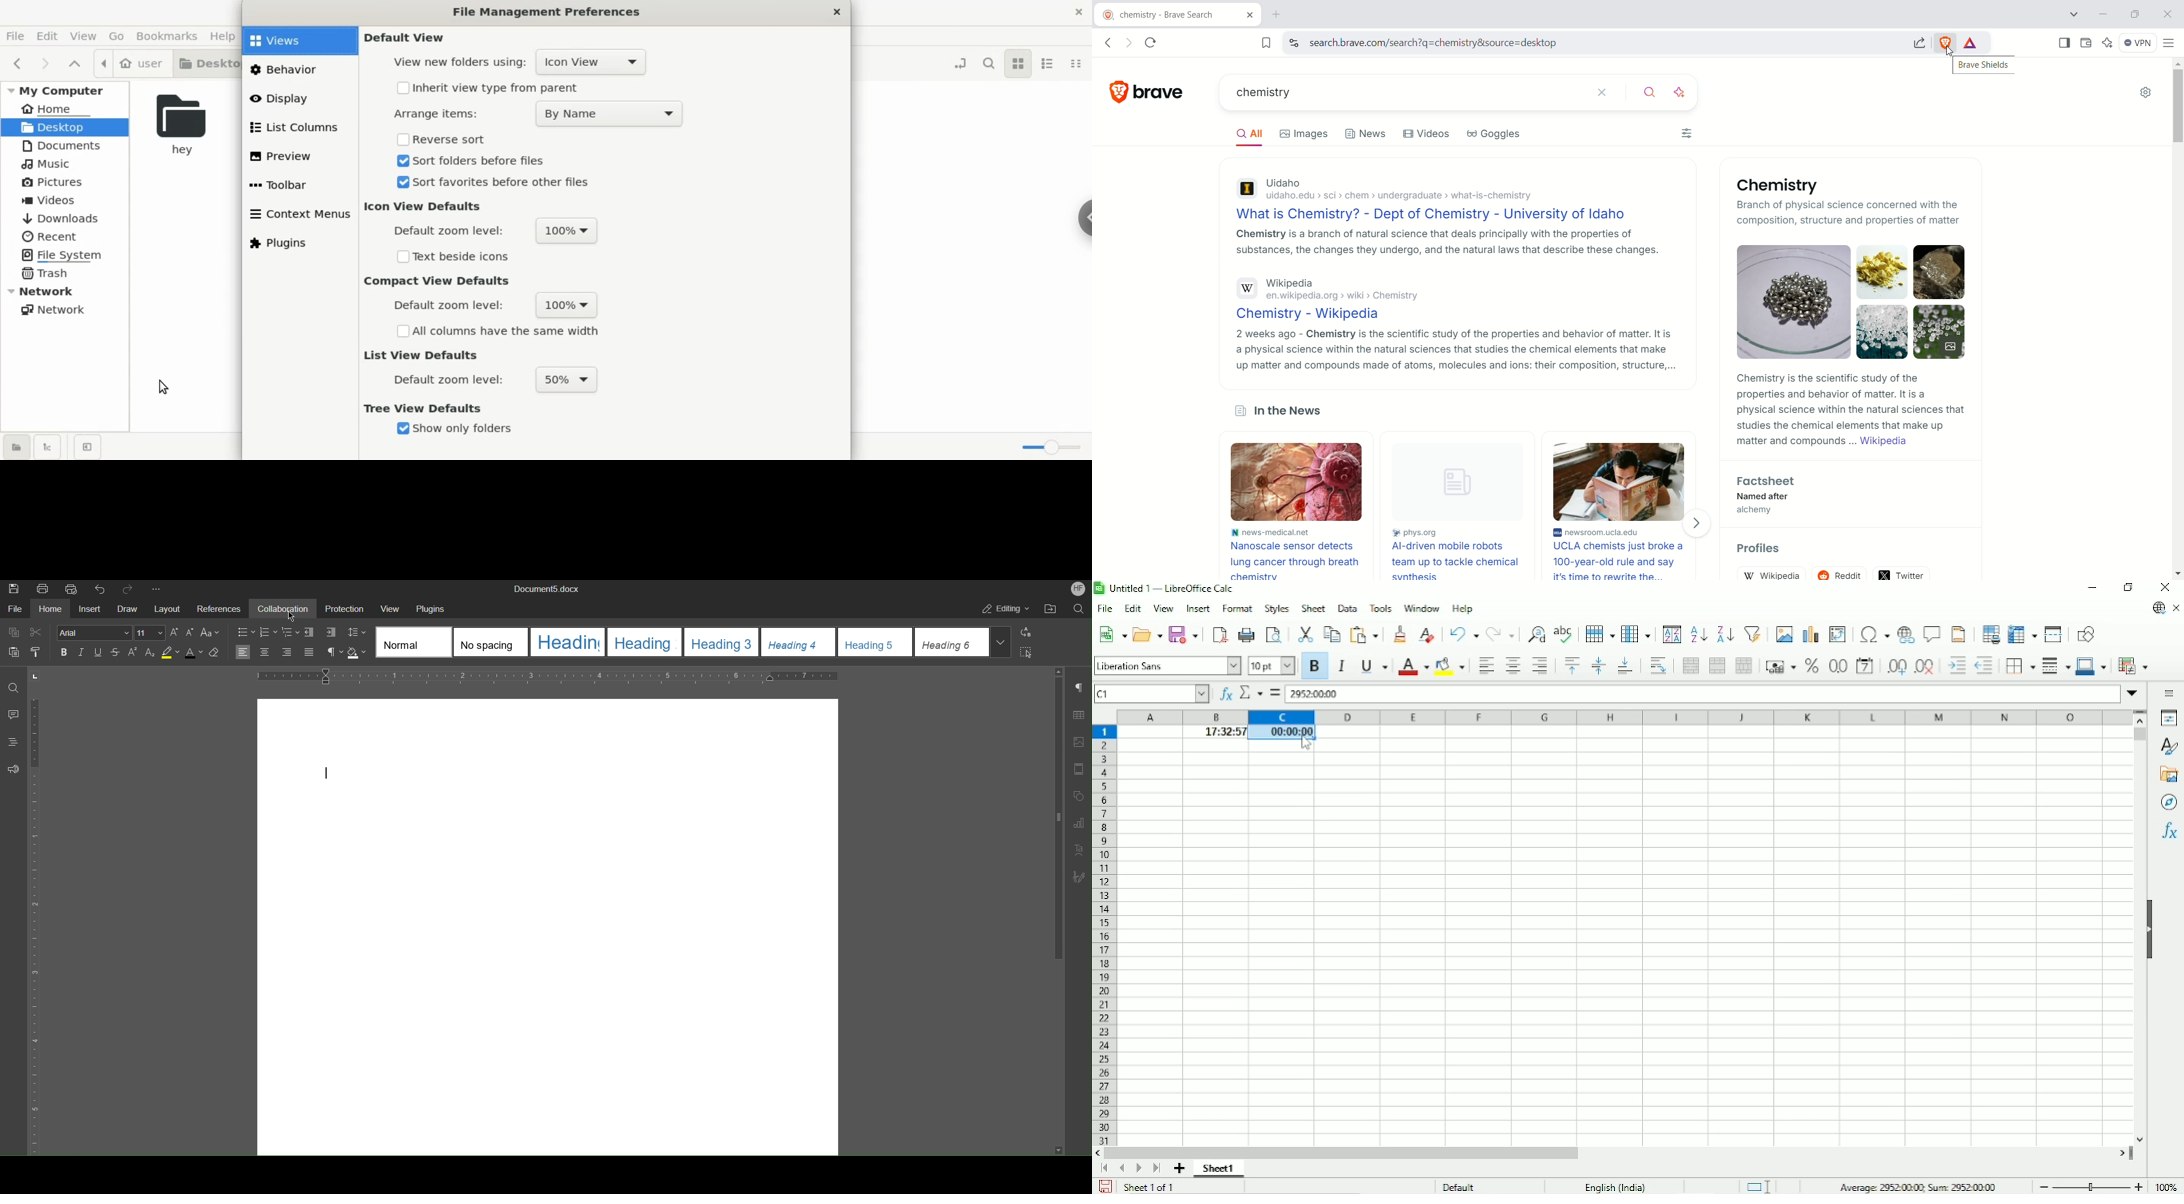 Image resolution: width=2184 pixels, height=1204 pixels. What do you see at coordinates (2090, 1185) in the screenshot?
I see `Zoom out/in` at bounding box center [2090, 1185].